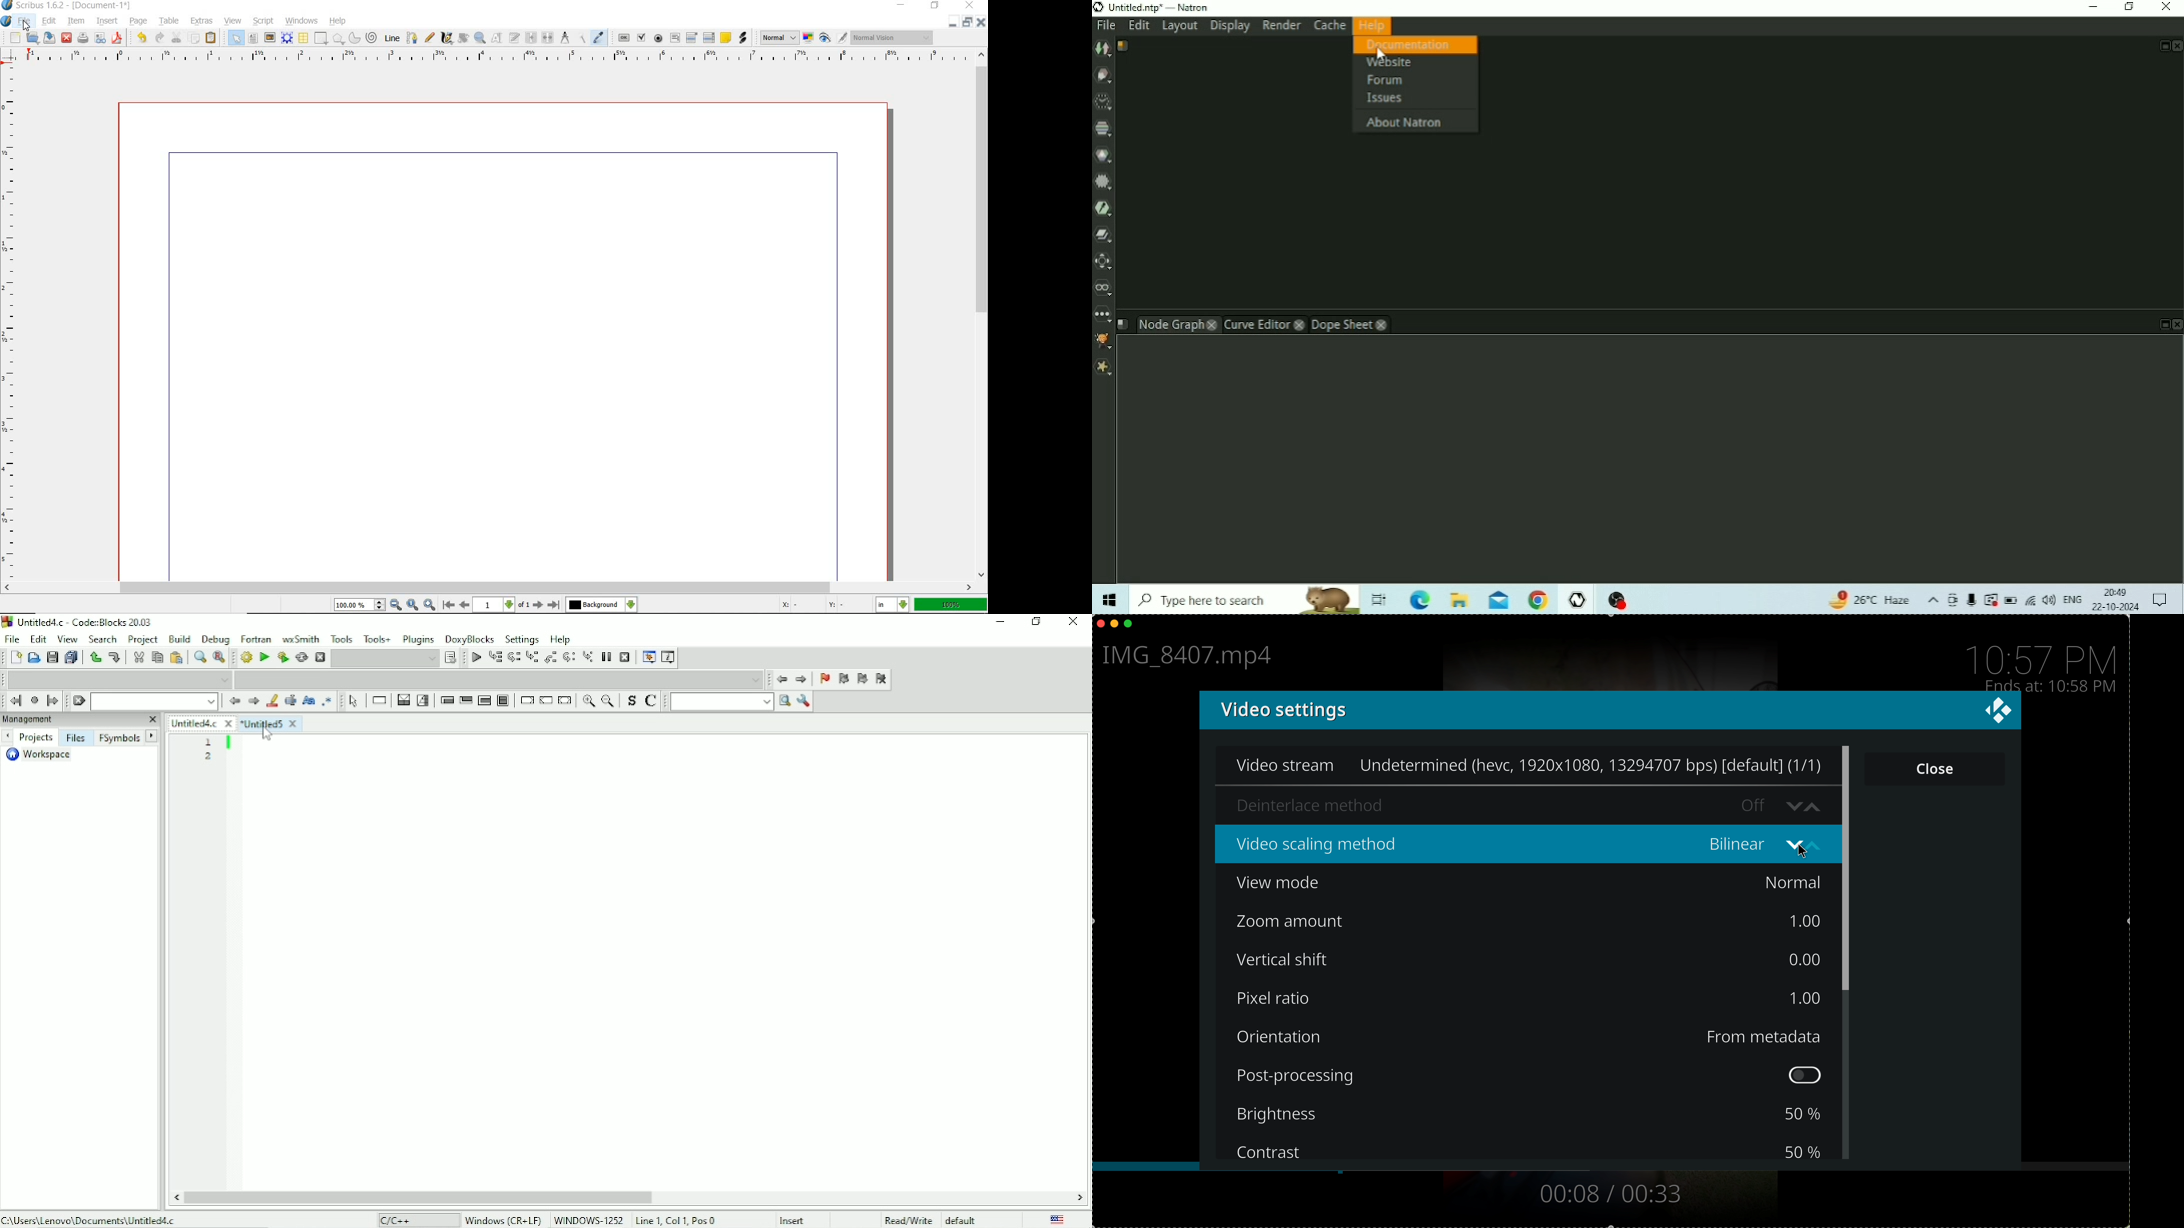 The width and height of the screenshot is (2184, 1232). I want to click on Horizontal scrollbar, so click(425, 1198).